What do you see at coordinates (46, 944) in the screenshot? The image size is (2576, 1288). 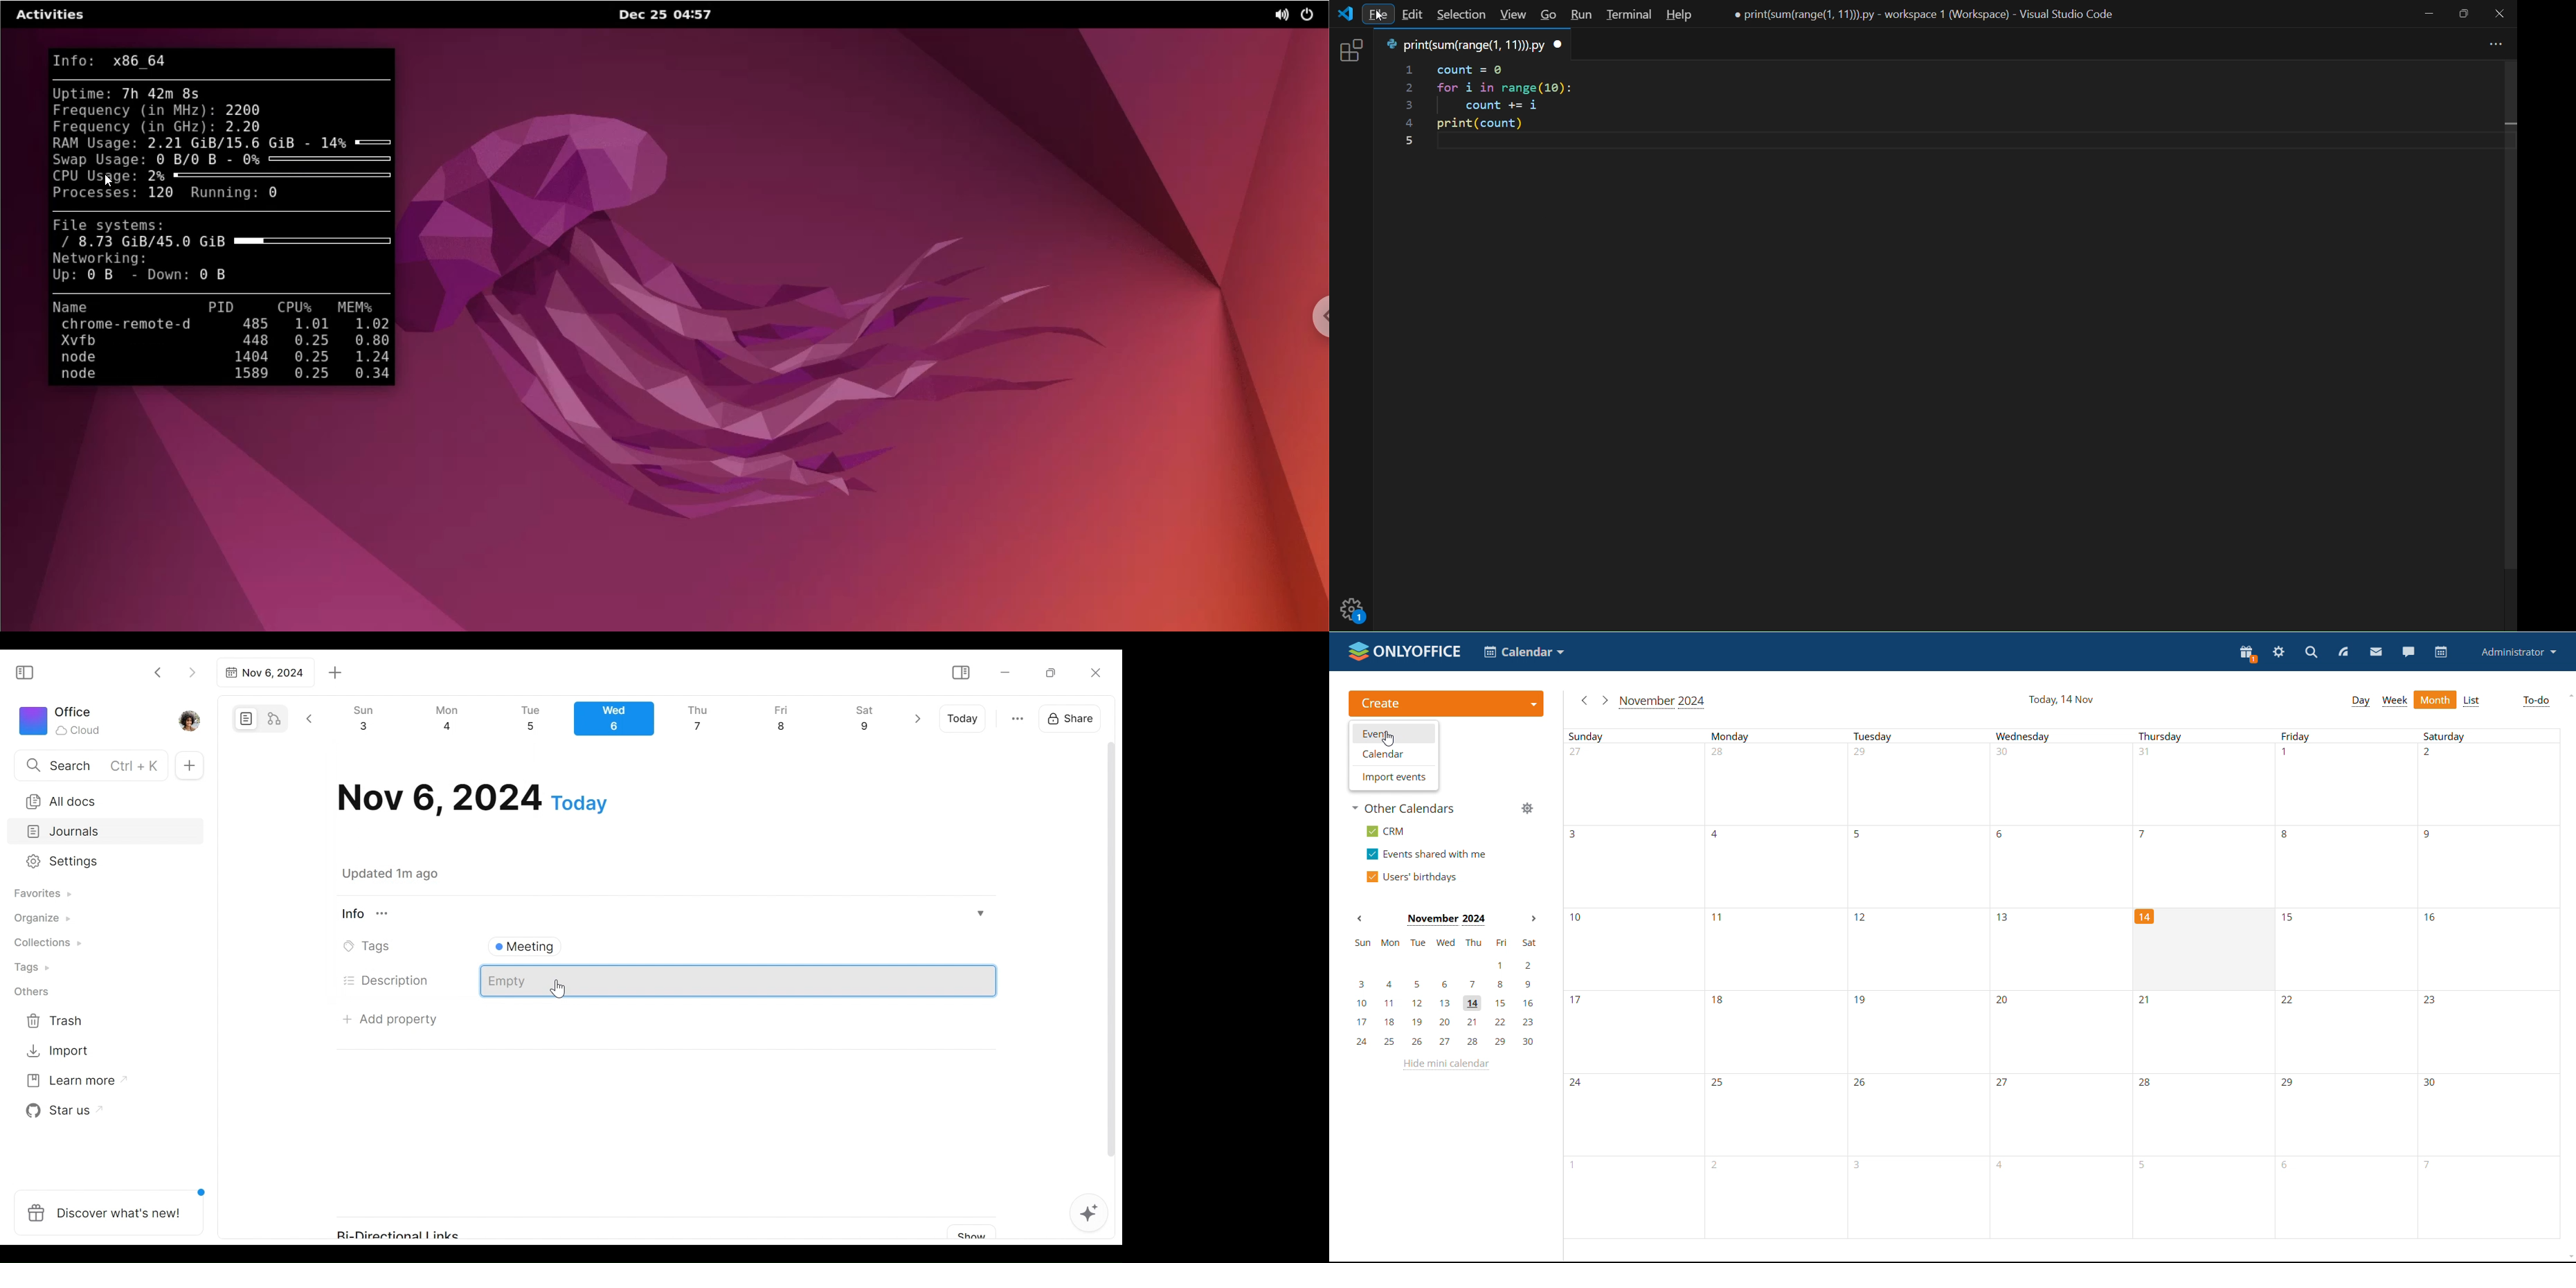 I see `Collections` at bounding box center [46, 944].